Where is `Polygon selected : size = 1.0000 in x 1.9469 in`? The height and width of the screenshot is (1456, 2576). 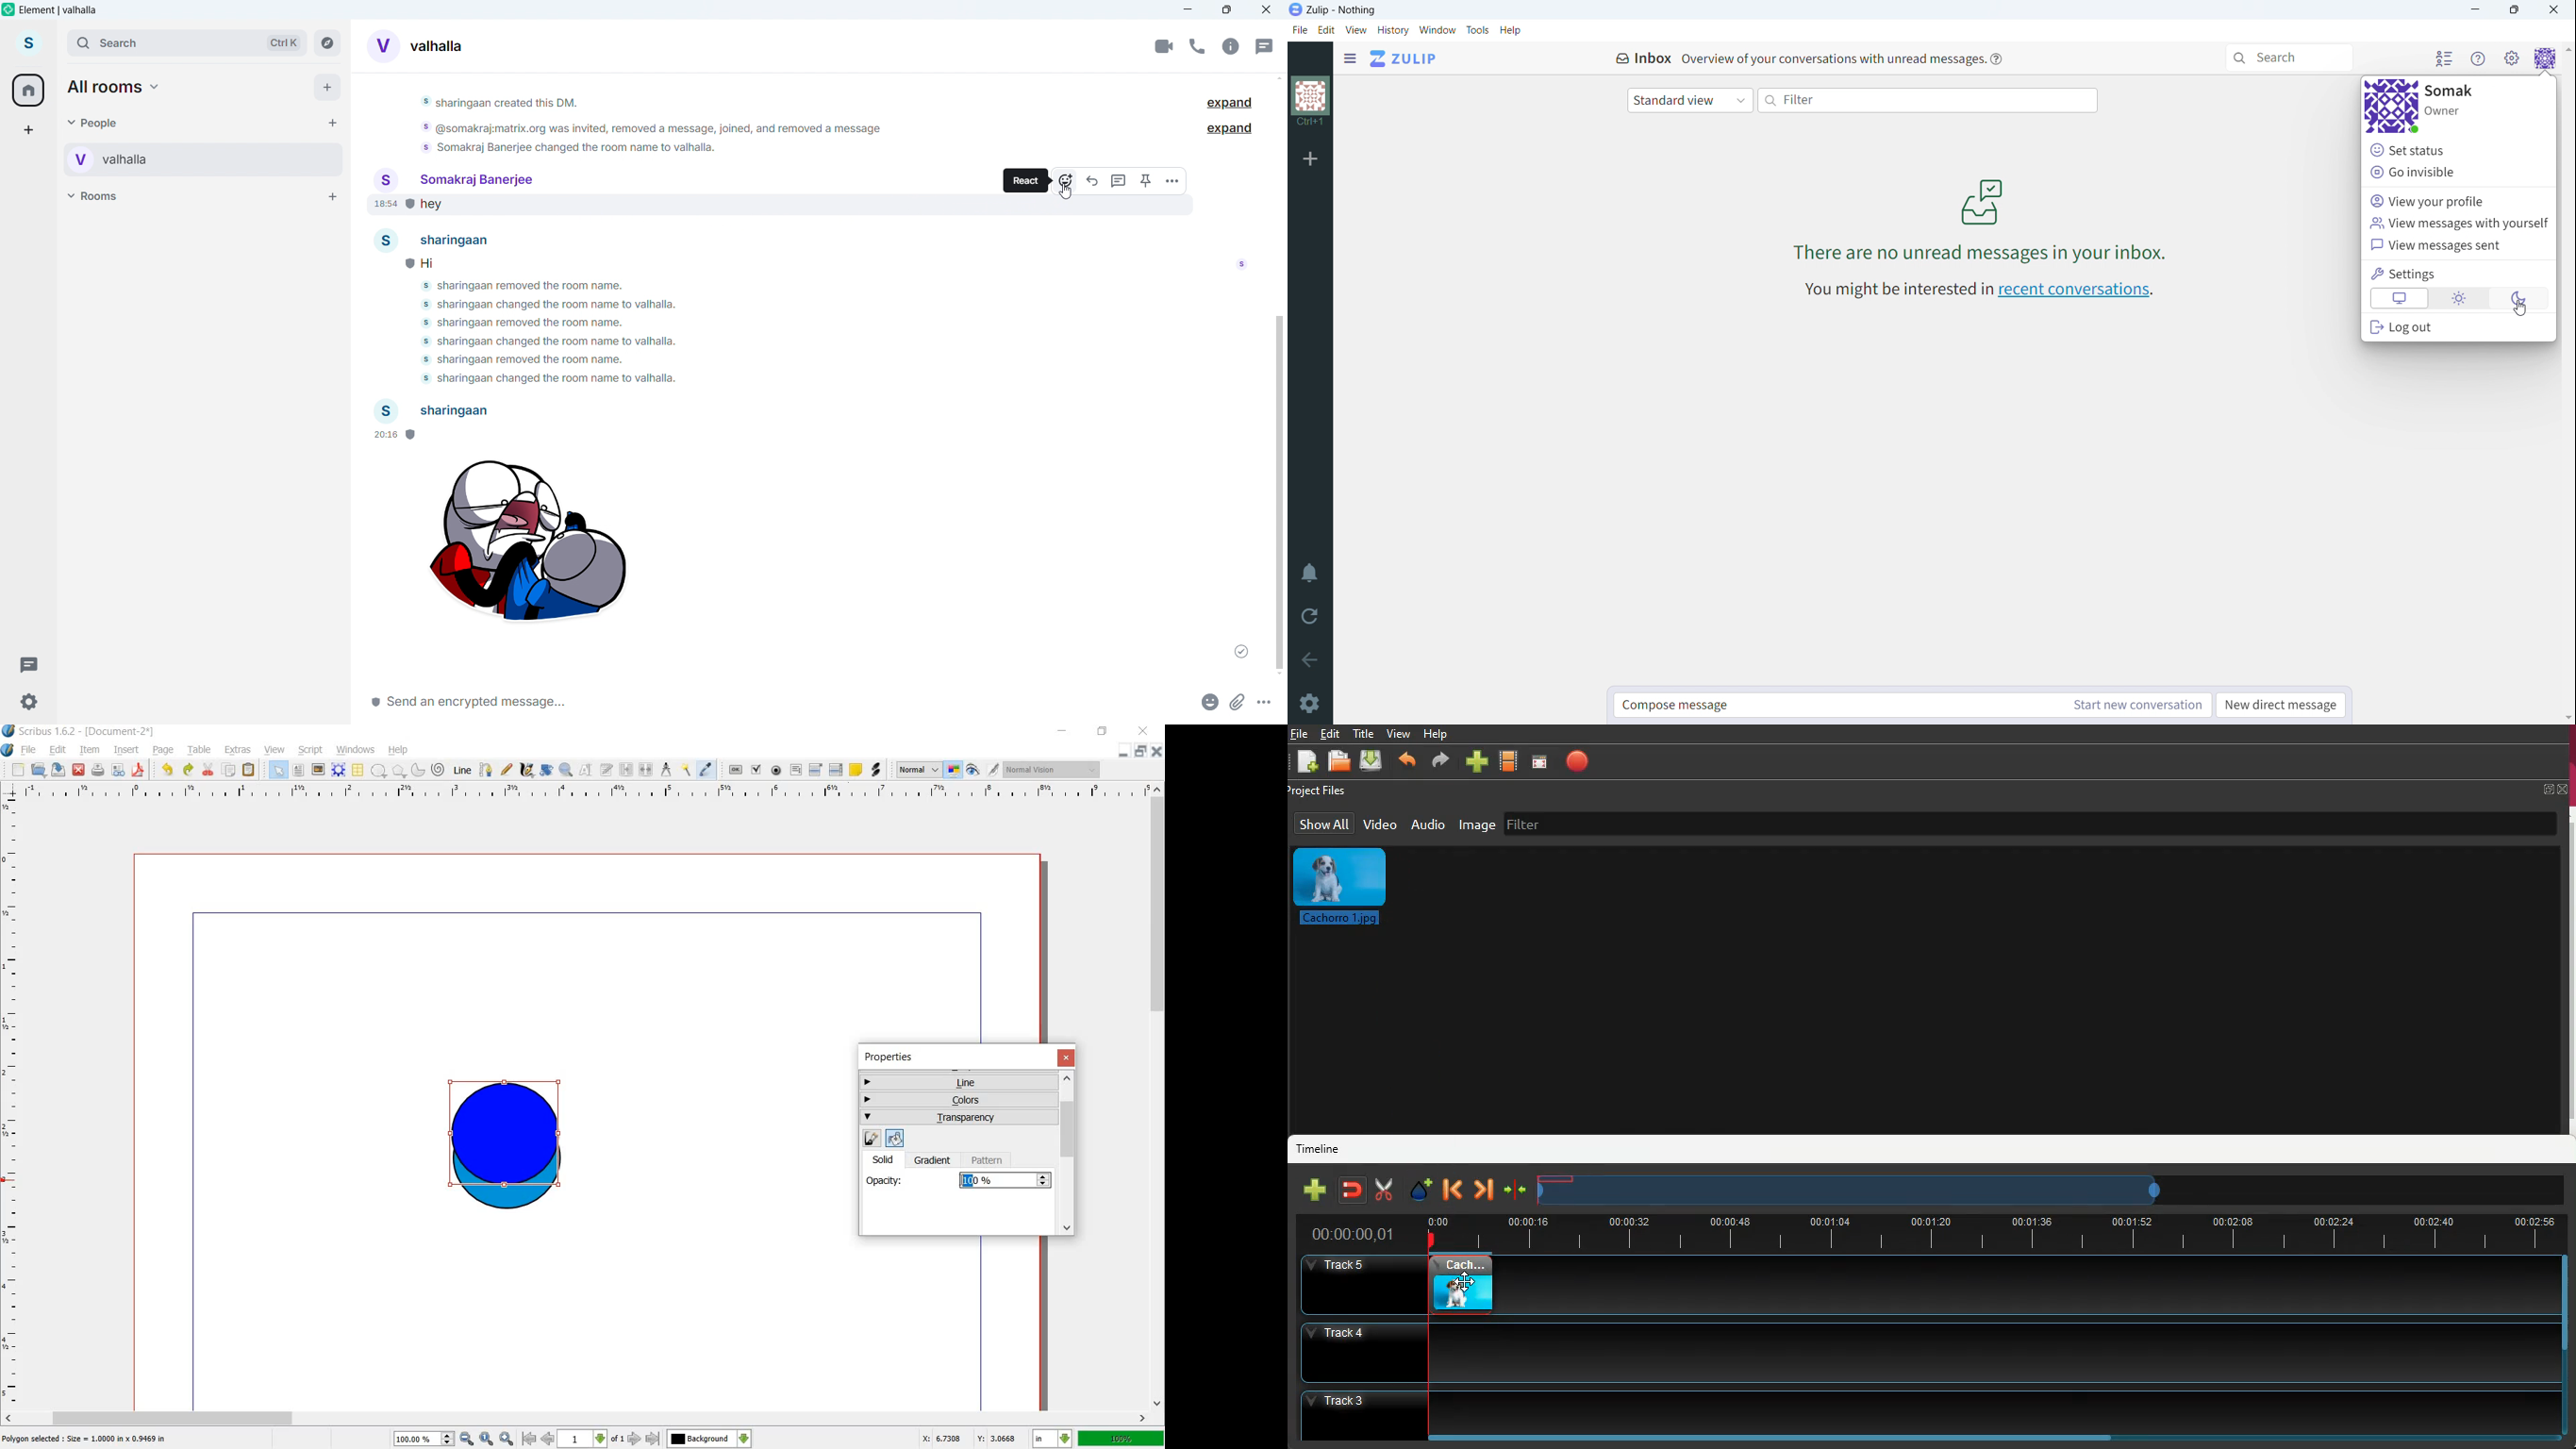 Polygon selected : size = 1.0000 in x 1.9469 in is located at coordinates (85, 1438).